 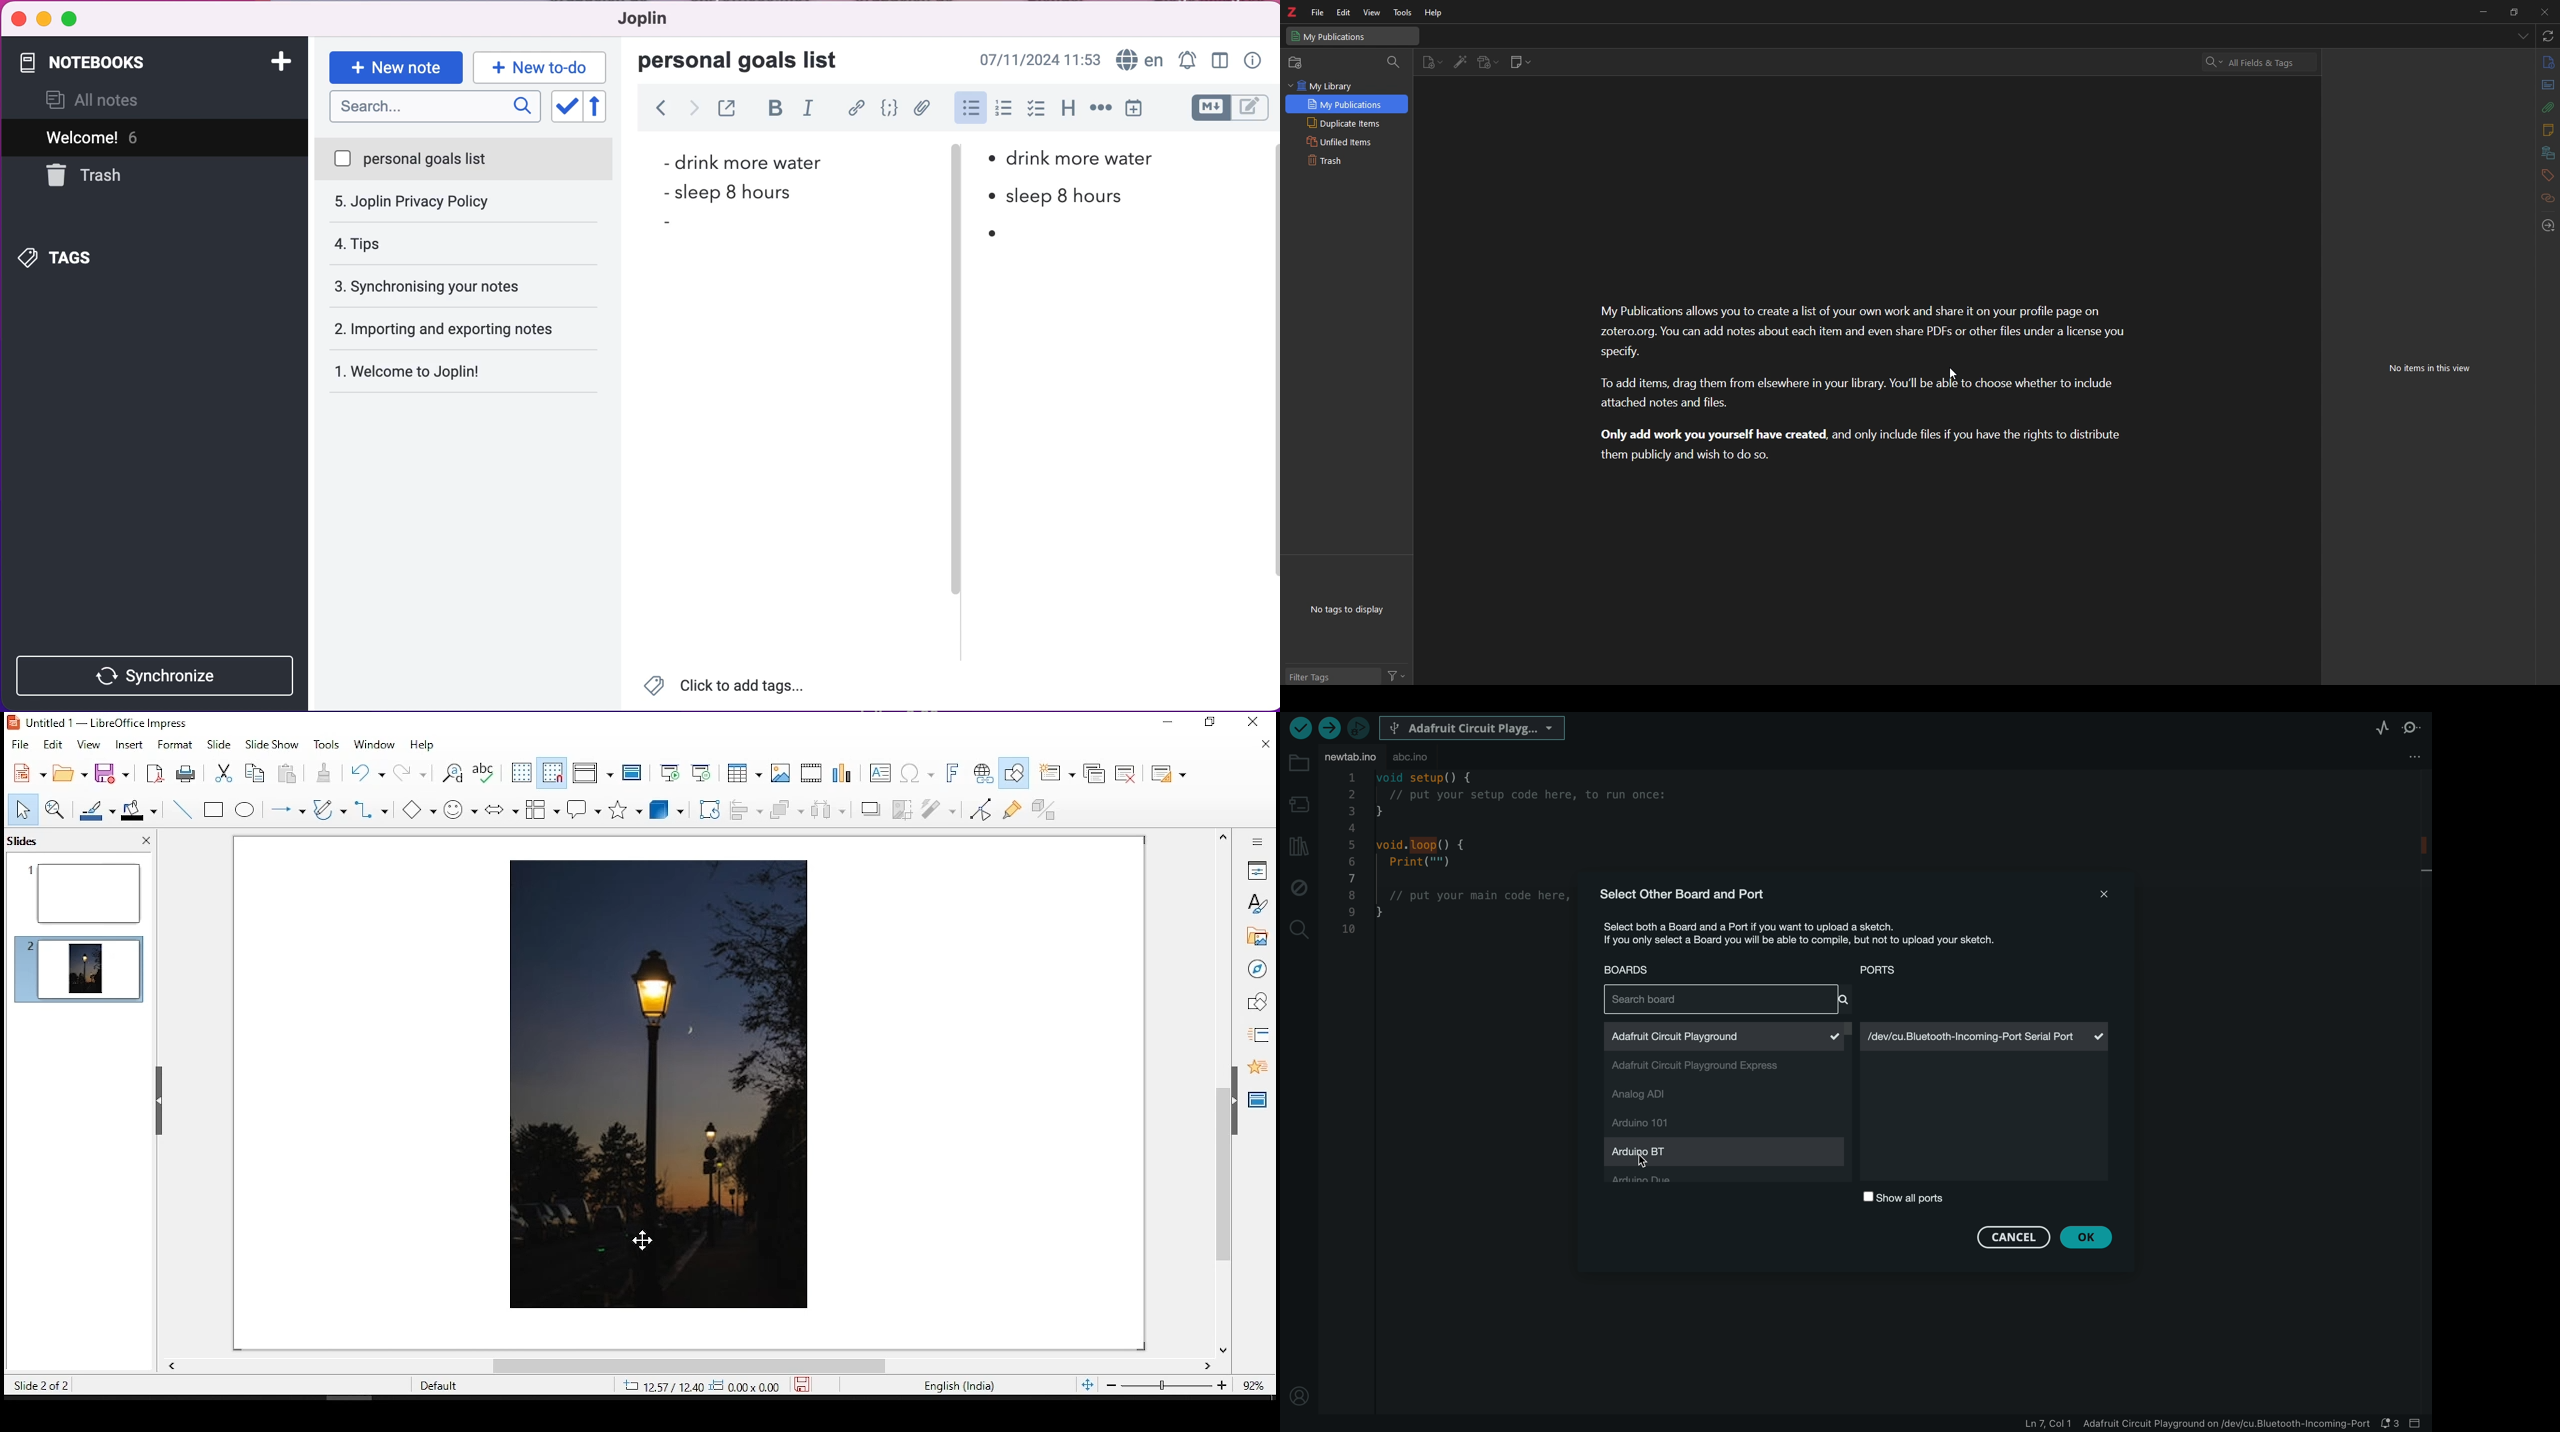 What do you see at coordinates (1431, 63) in the screenshot?
I see `New item` at bounding box center [1431, 63].